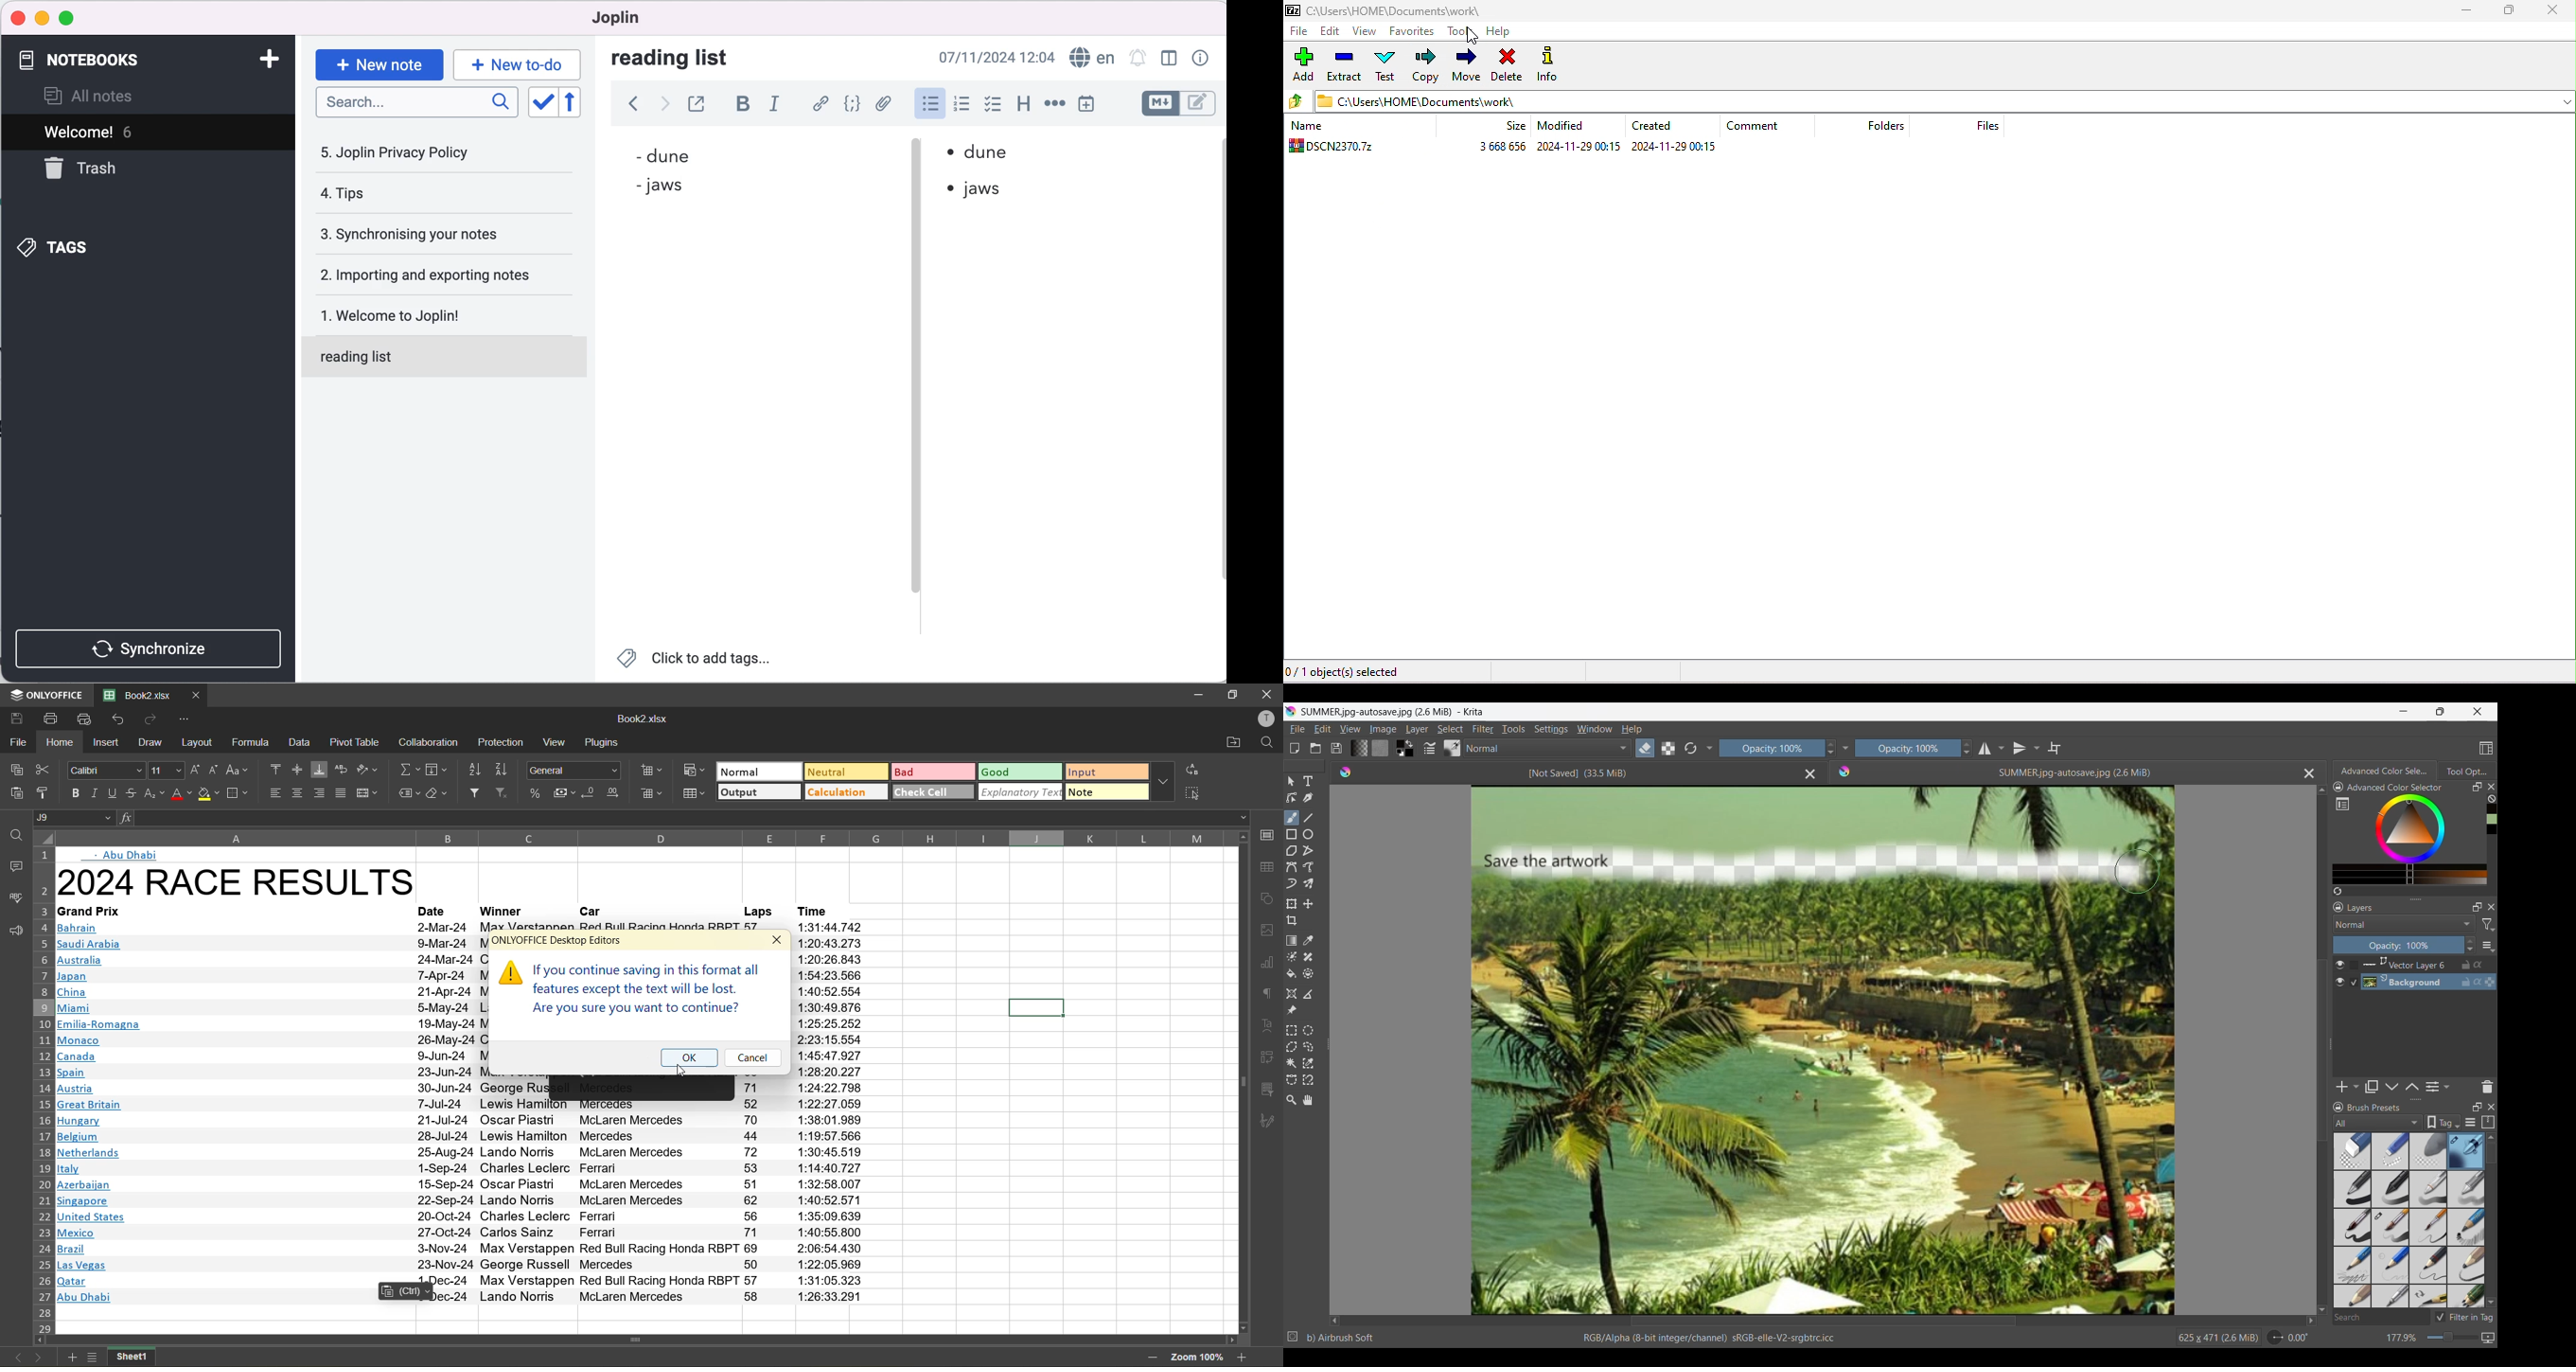  I want to click on clear, so click(439, 793).